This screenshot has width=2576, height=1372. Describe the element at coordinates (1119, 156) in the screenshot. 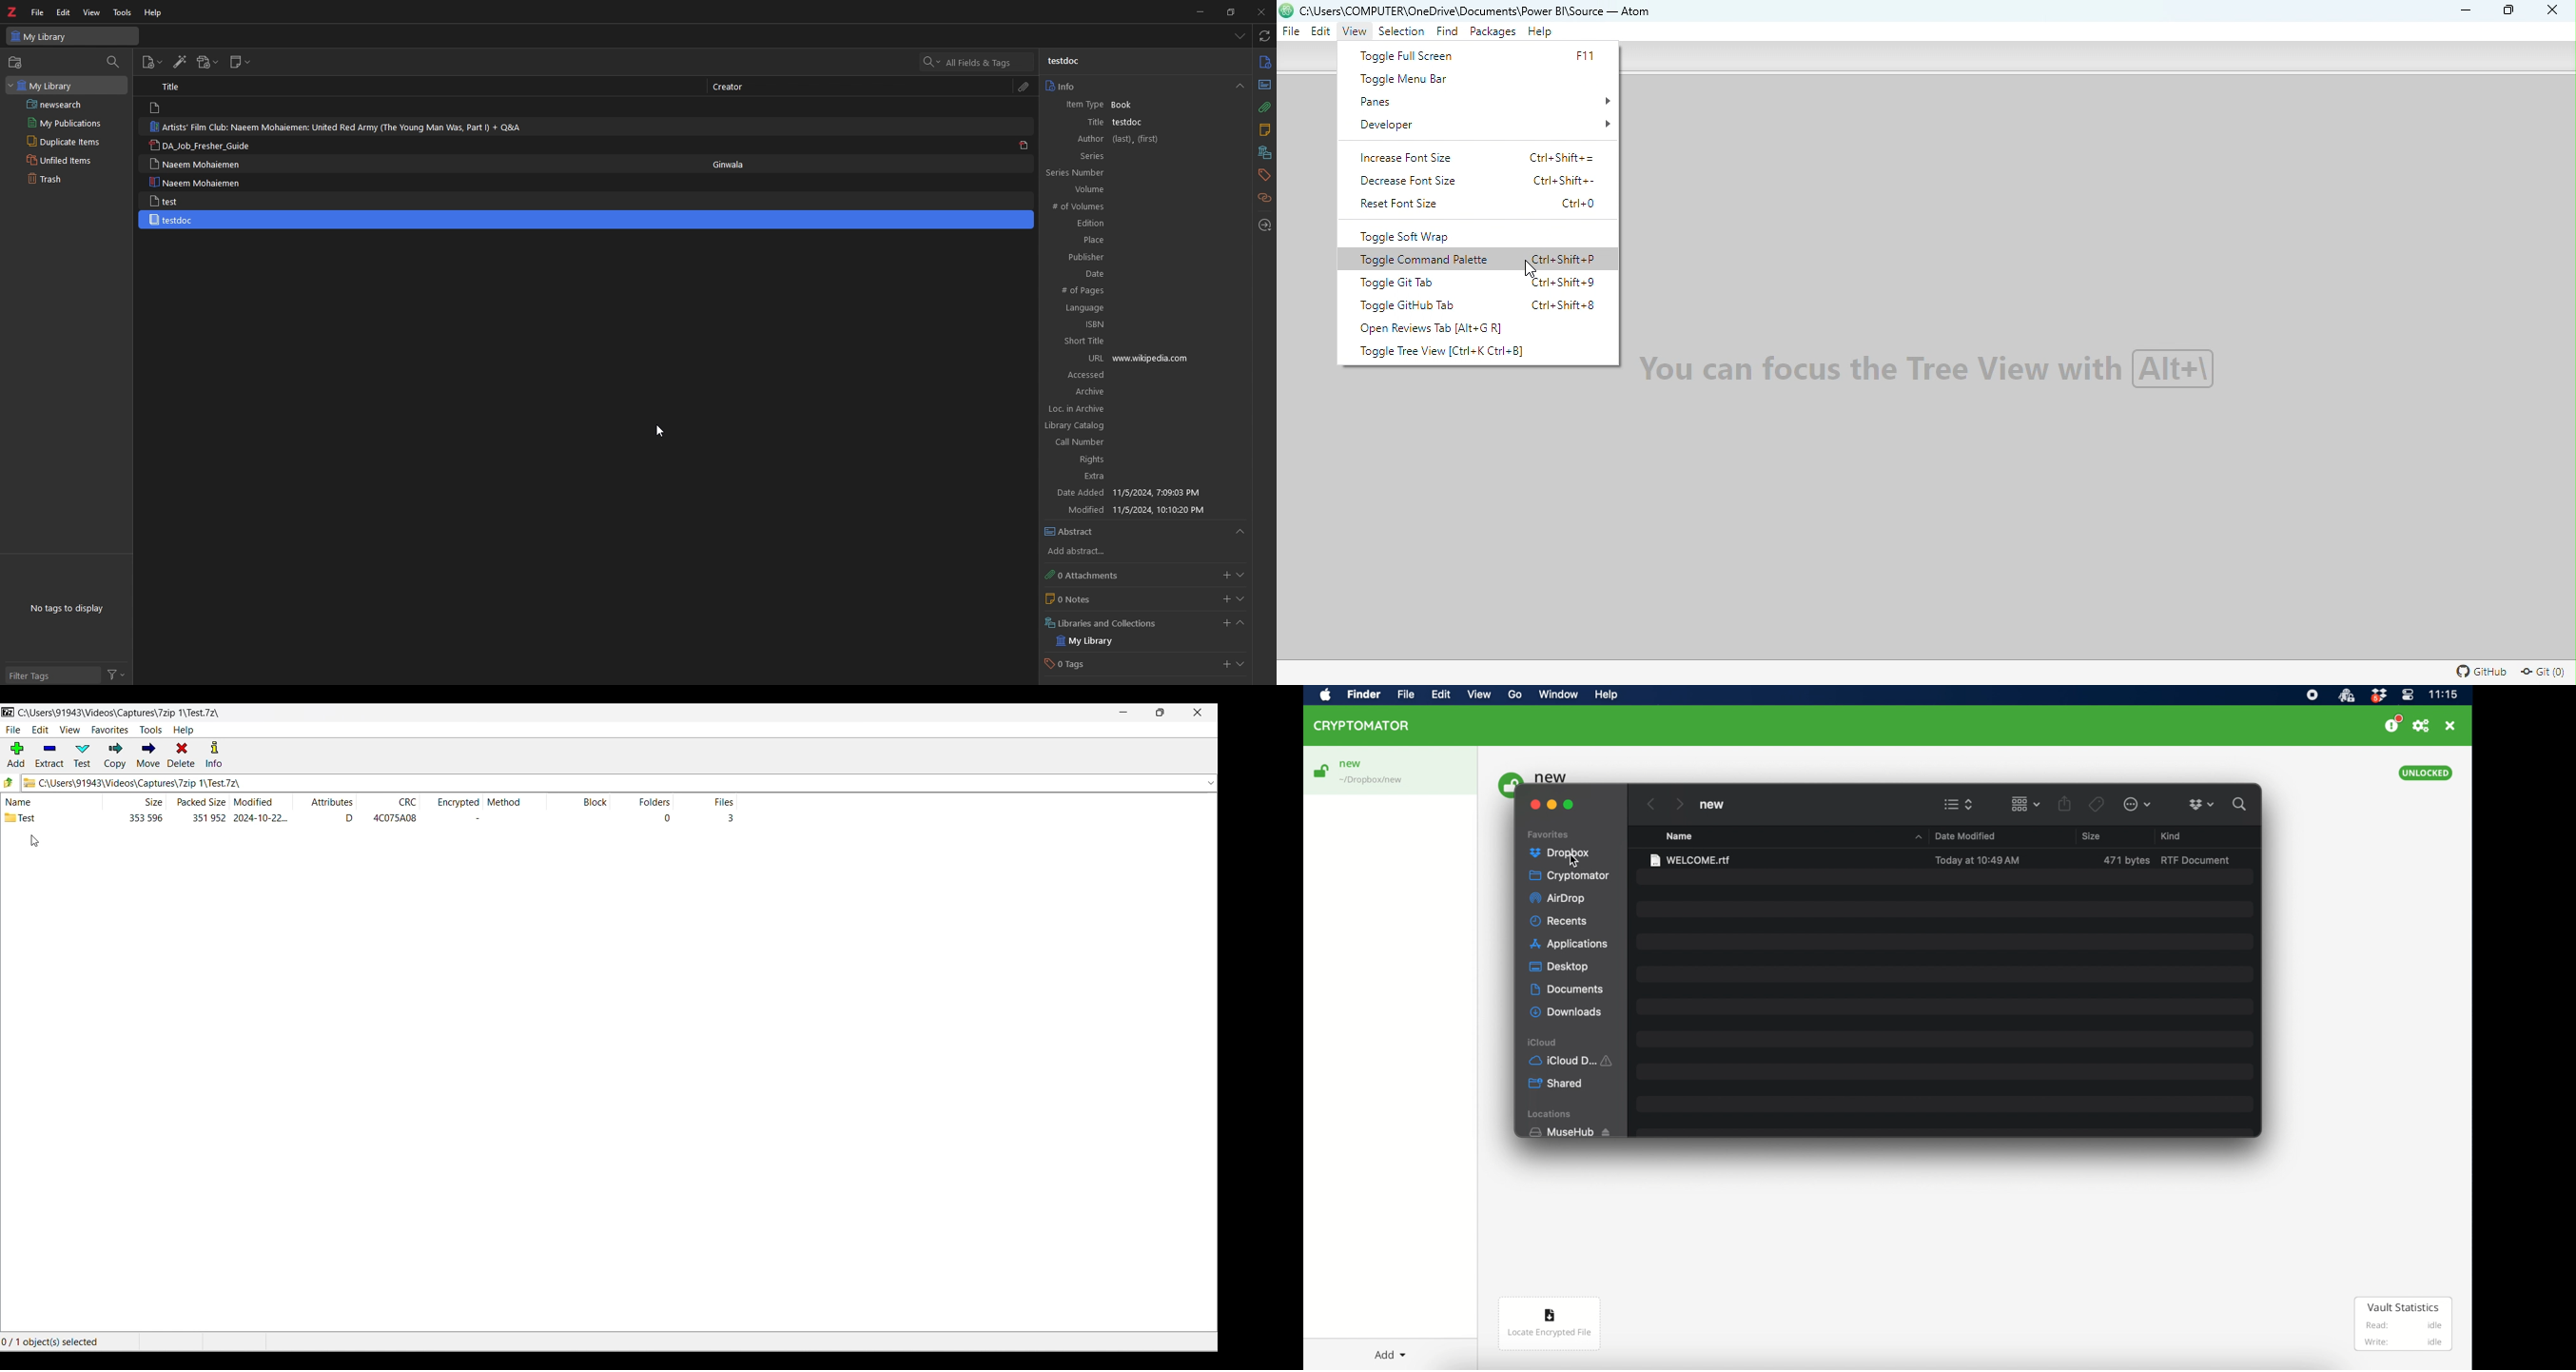

I see `Series` at that location.